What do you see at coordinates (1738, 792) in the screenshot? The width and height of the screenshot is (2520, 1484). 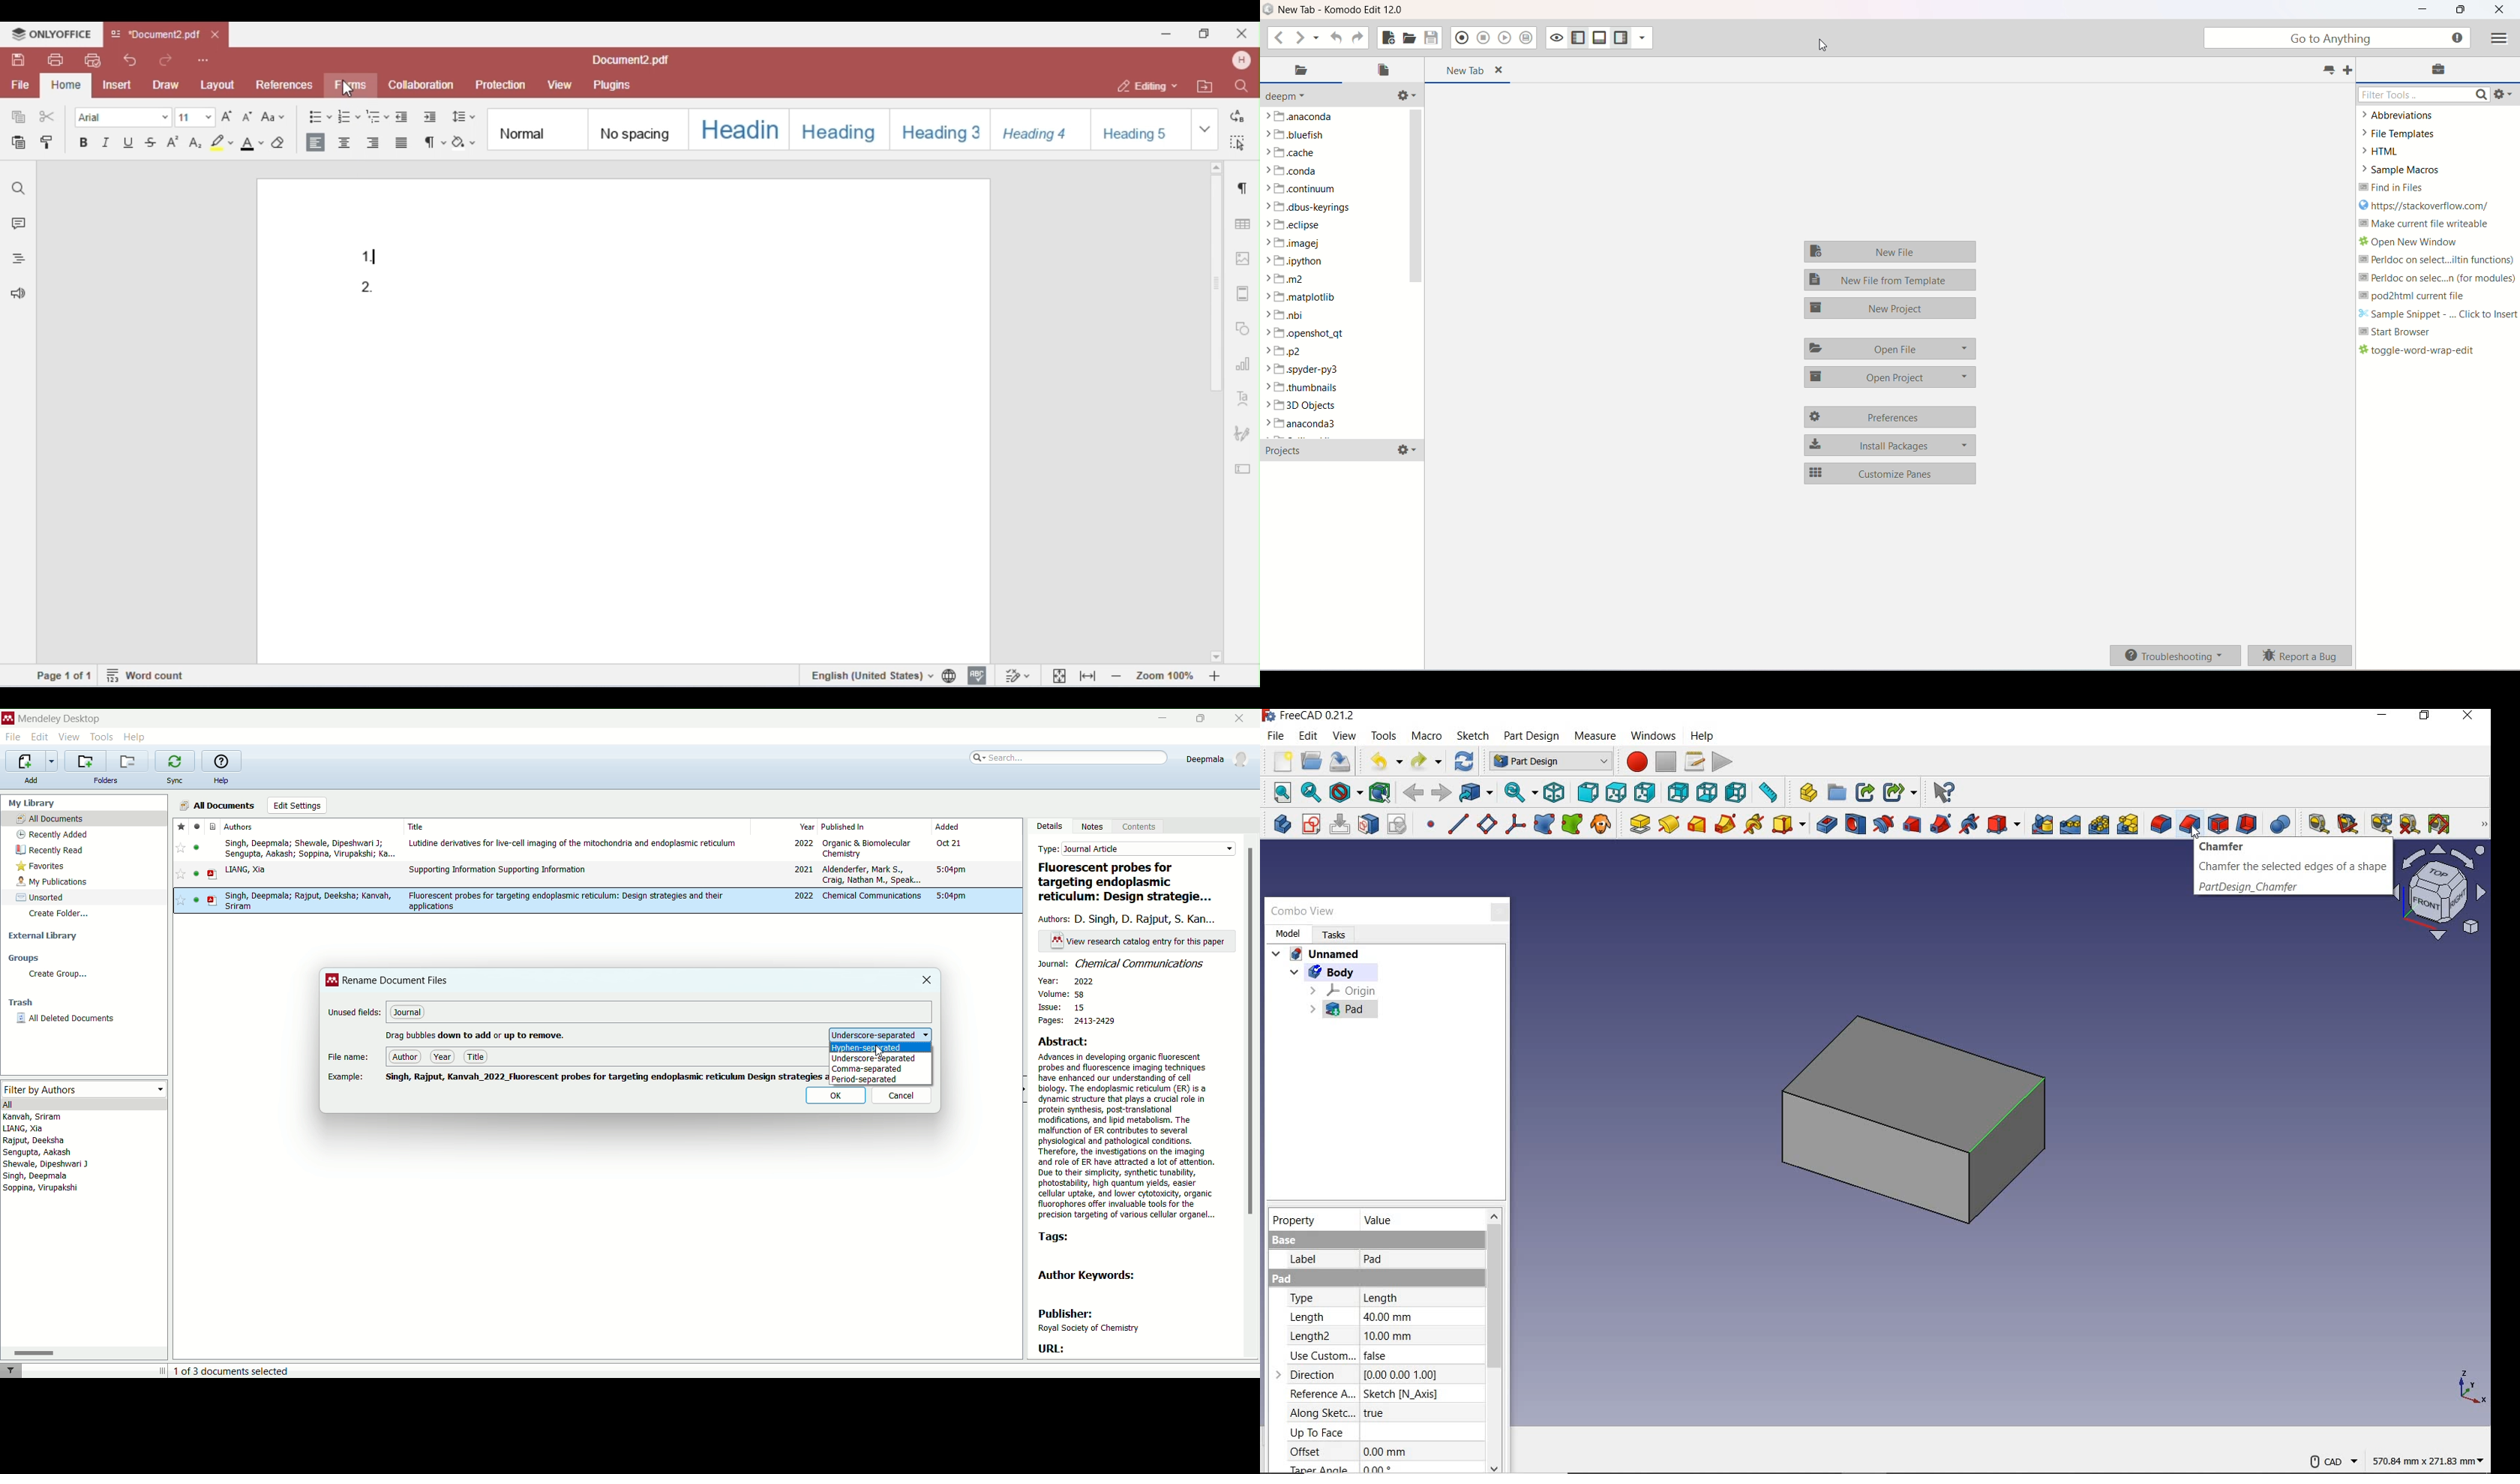 I see `left` at bounding box center [1738, 792].